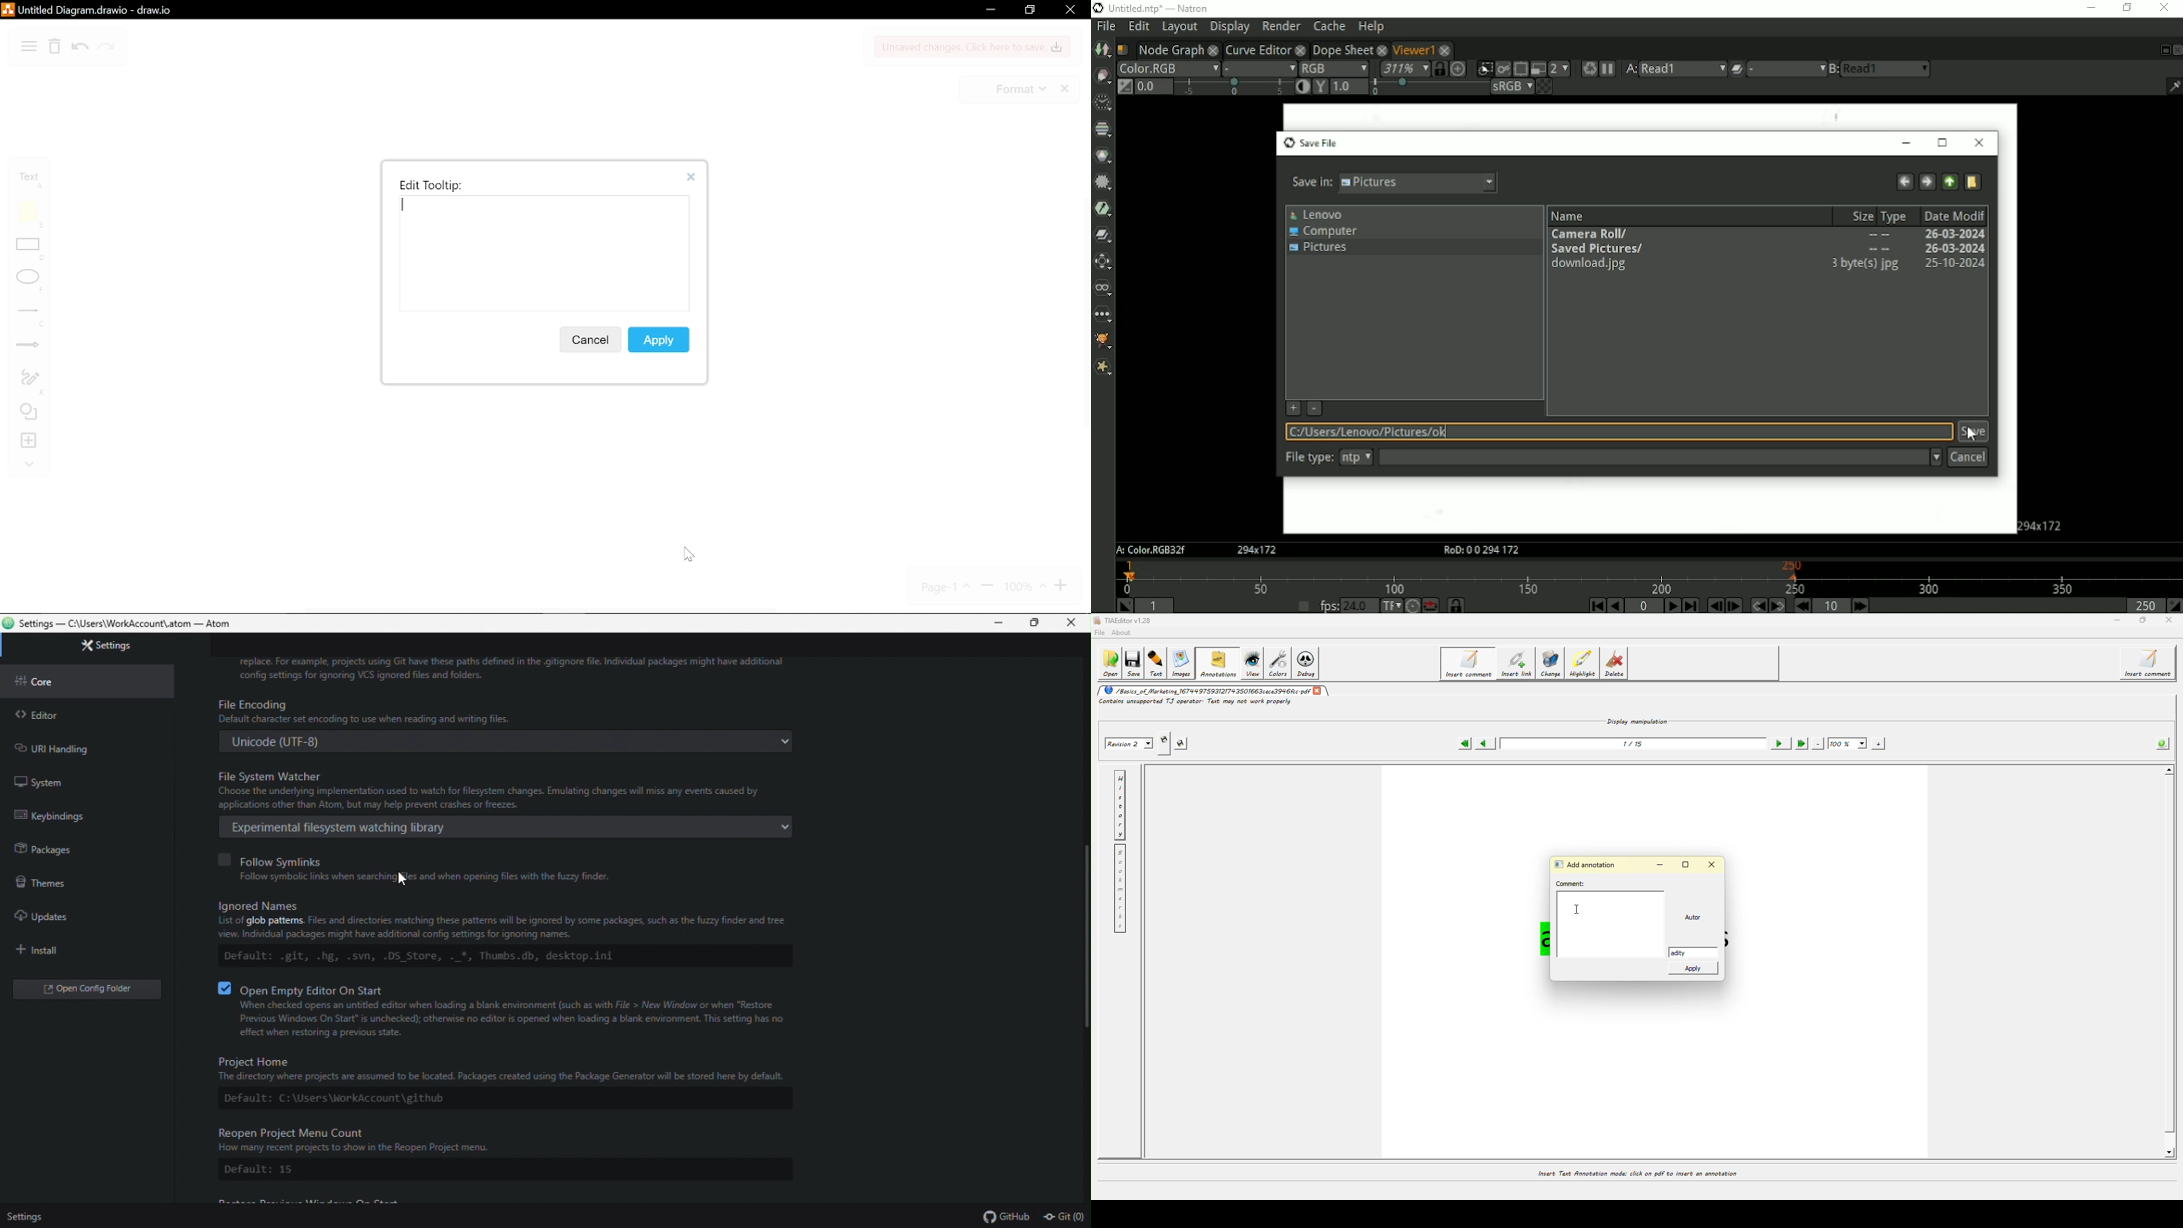 Image resolution: width=2184 pixels, height=1232 pixels. What do you see at coordinates (37, 682) in the screenshot?
I see `core` at bounding box center [37, 682].